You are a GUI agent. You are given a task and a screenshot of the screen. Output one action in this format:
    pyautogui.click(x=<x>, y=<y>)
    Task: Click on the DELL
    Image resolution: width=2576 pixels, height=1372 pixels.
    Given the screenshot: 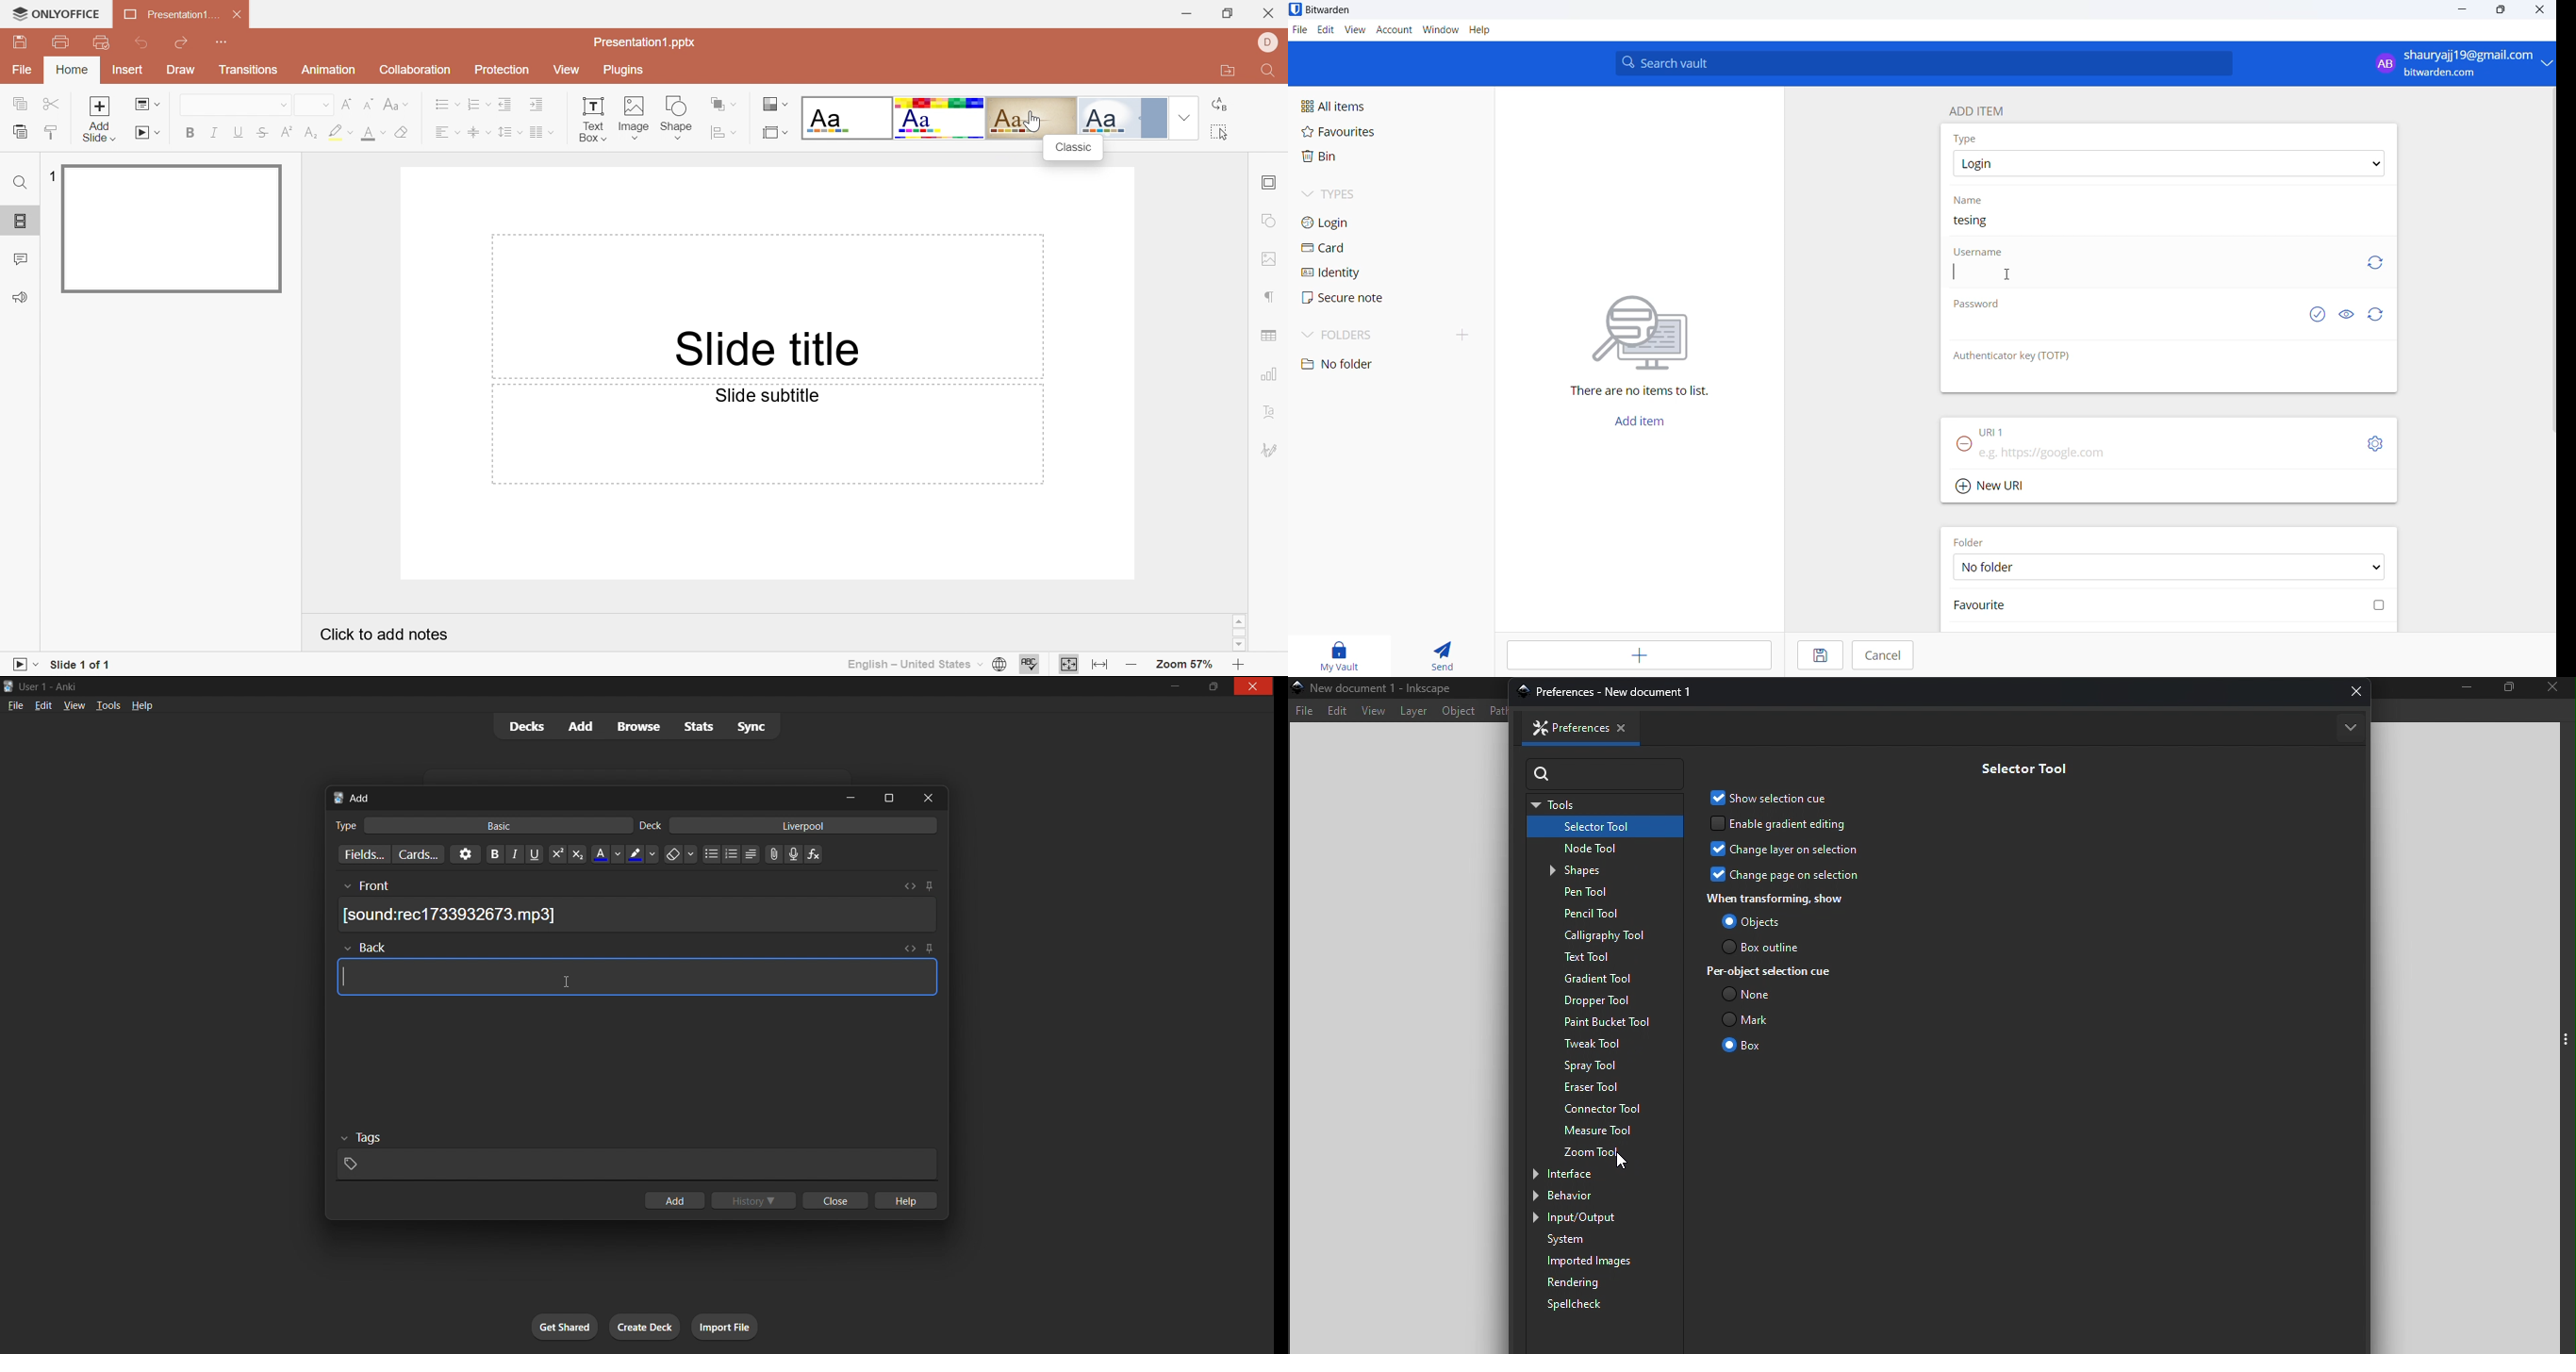 What is the action you would take?
    pyautogui.click(x=1271, y=42)
    